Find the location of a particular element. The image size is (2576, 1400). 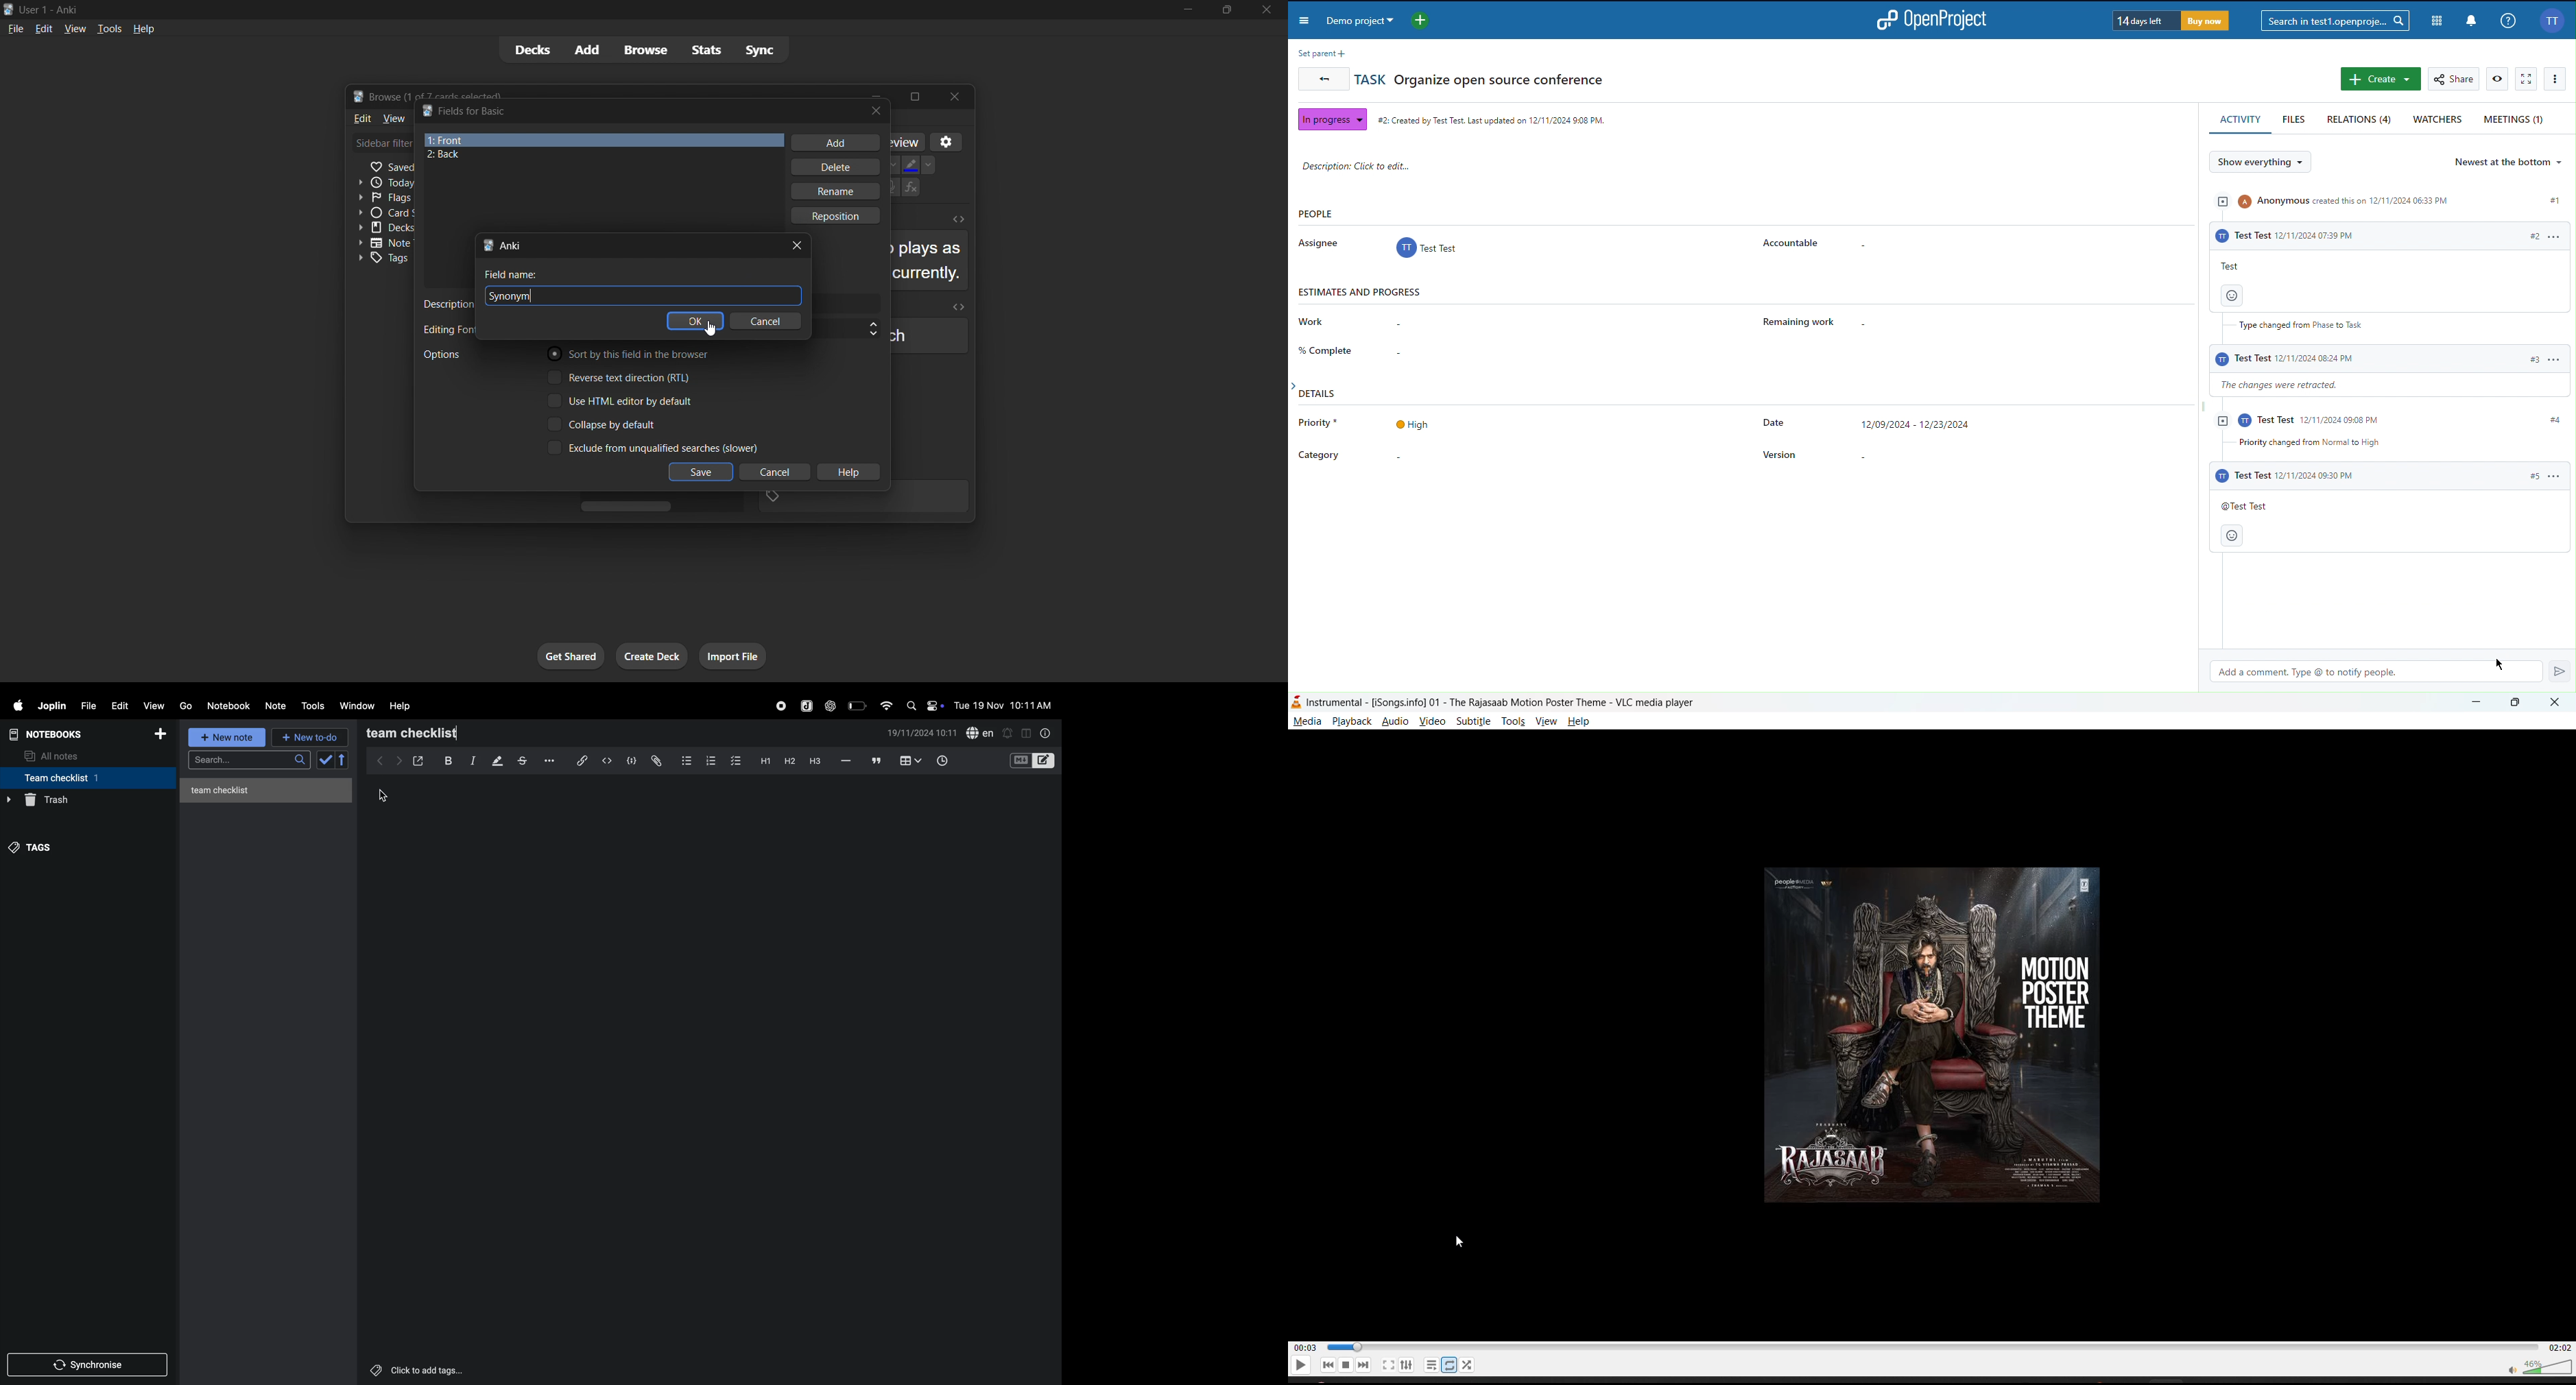

Test Test Comment is located at coordinates (2391, 510).